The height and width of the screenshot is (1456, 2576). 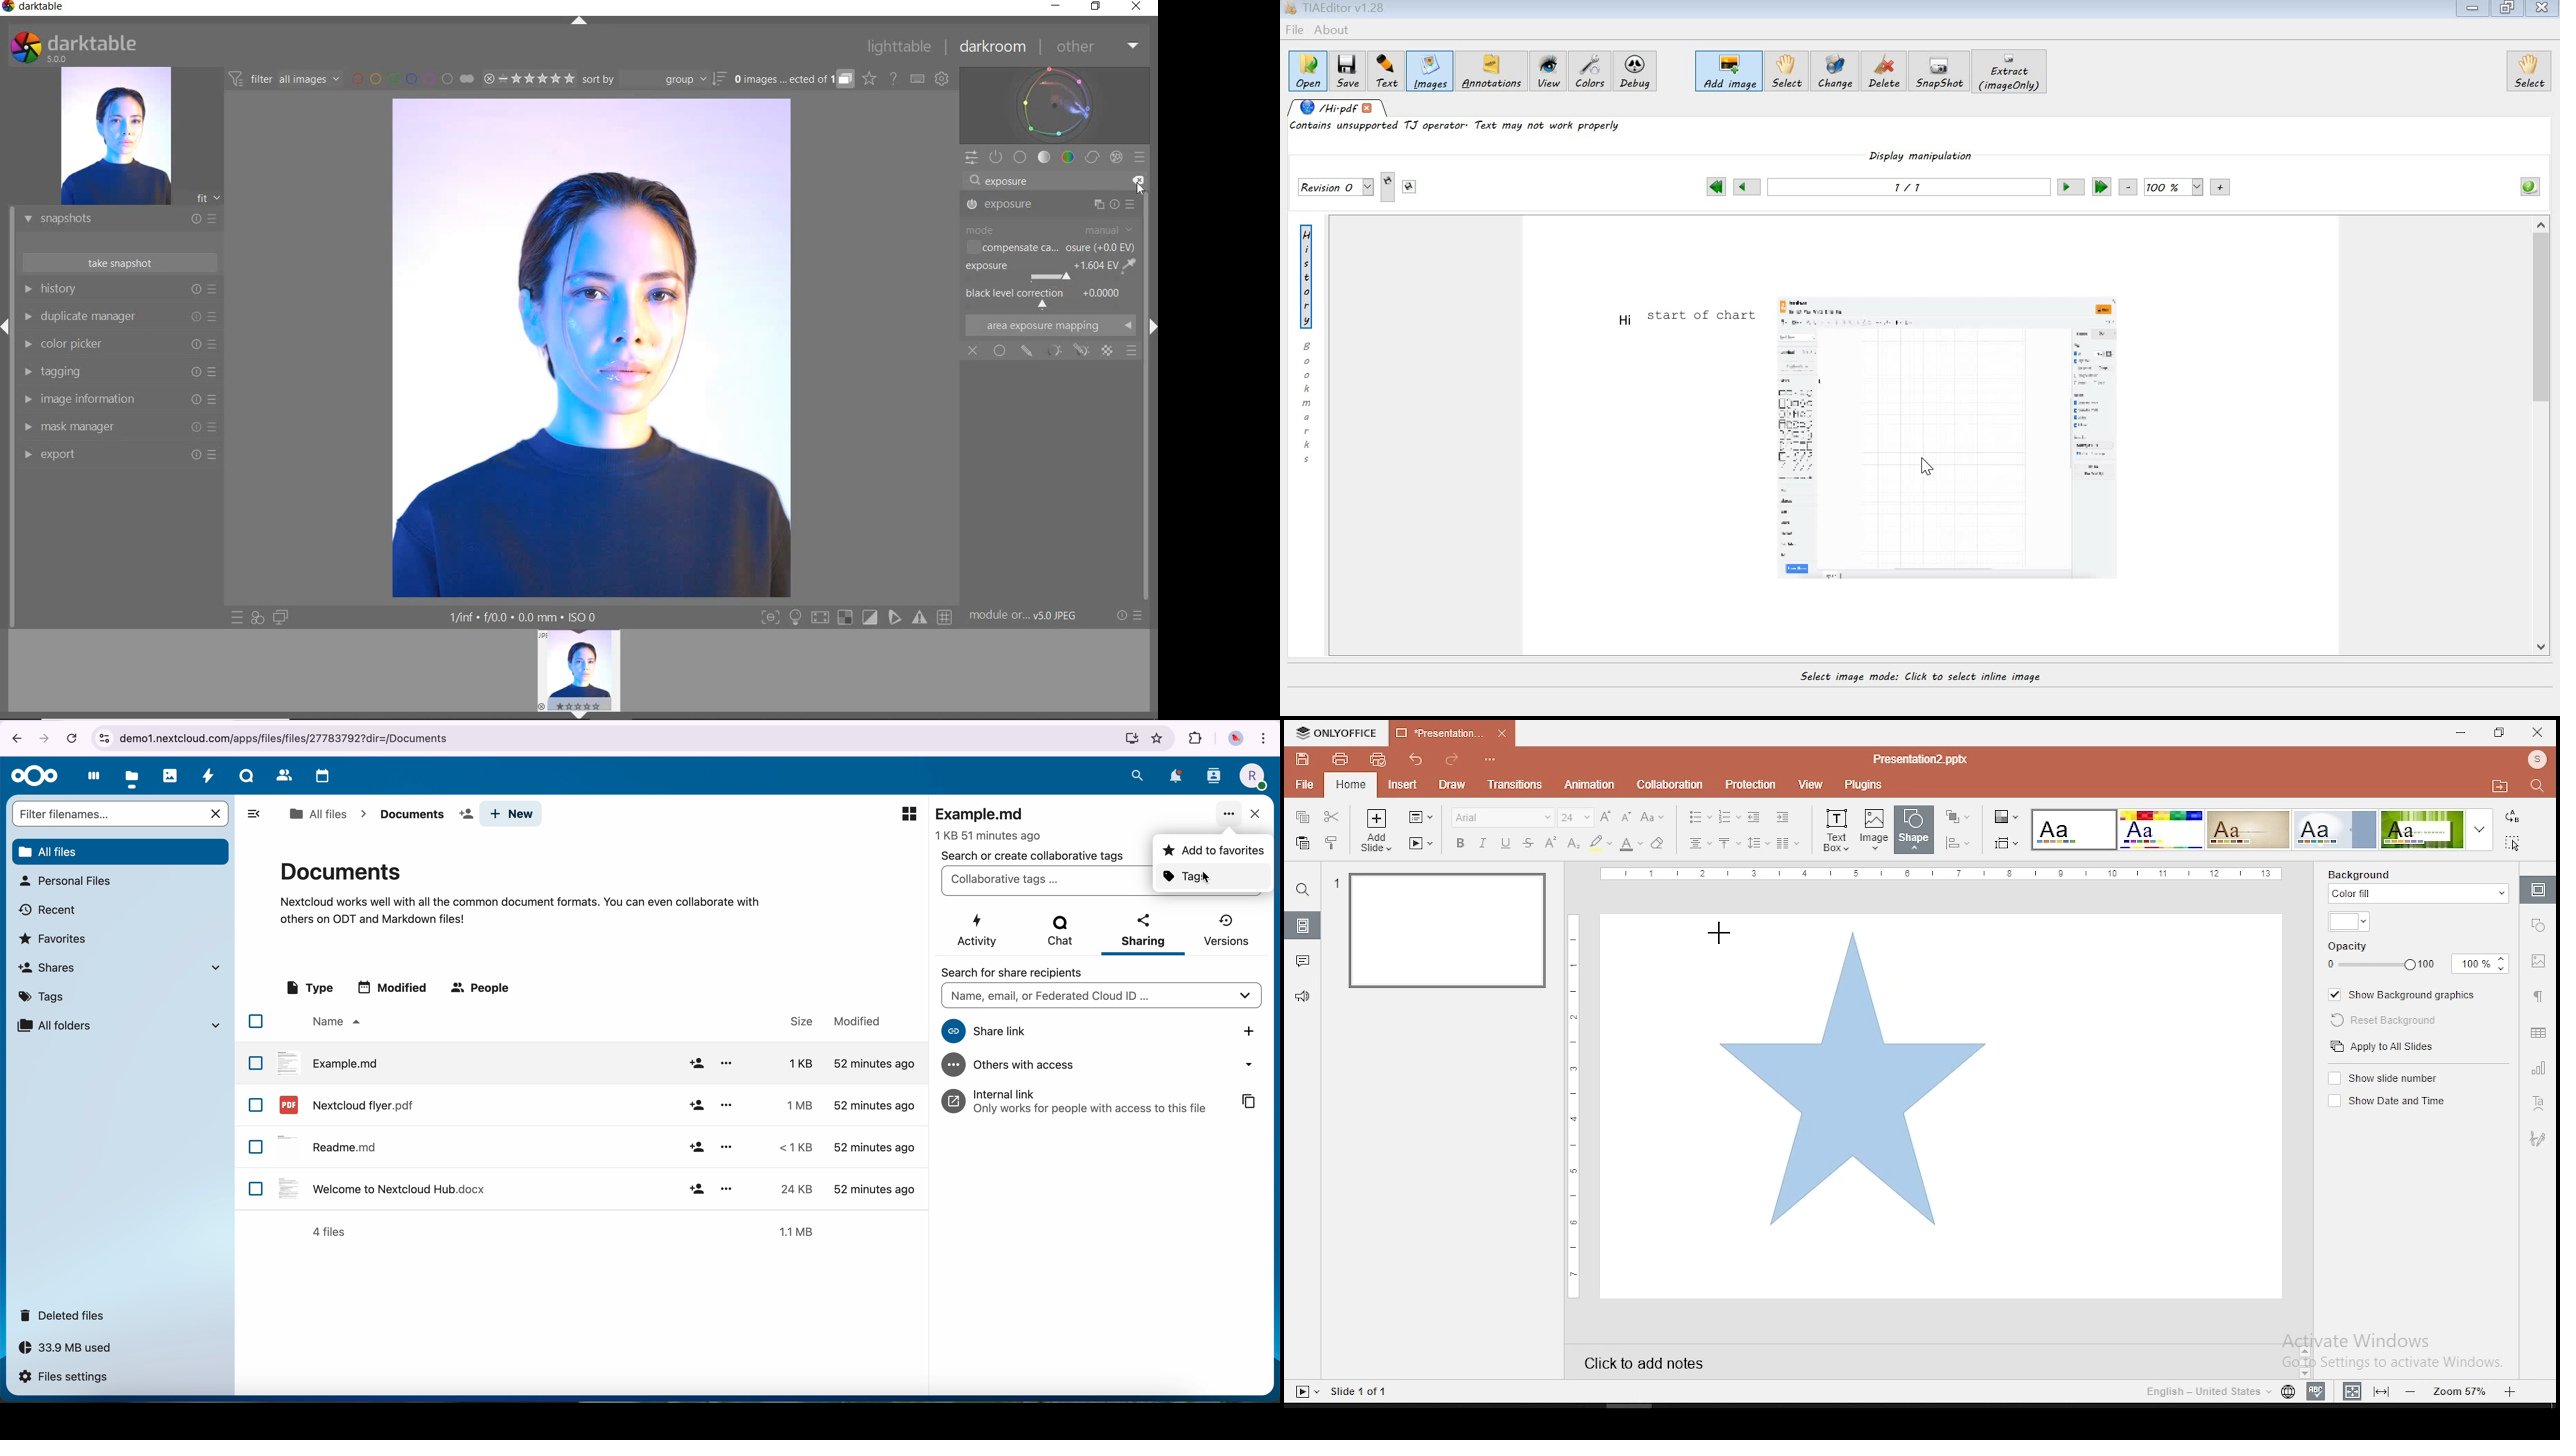 I want to click on add to favorites, so click(x=1212, y=851).